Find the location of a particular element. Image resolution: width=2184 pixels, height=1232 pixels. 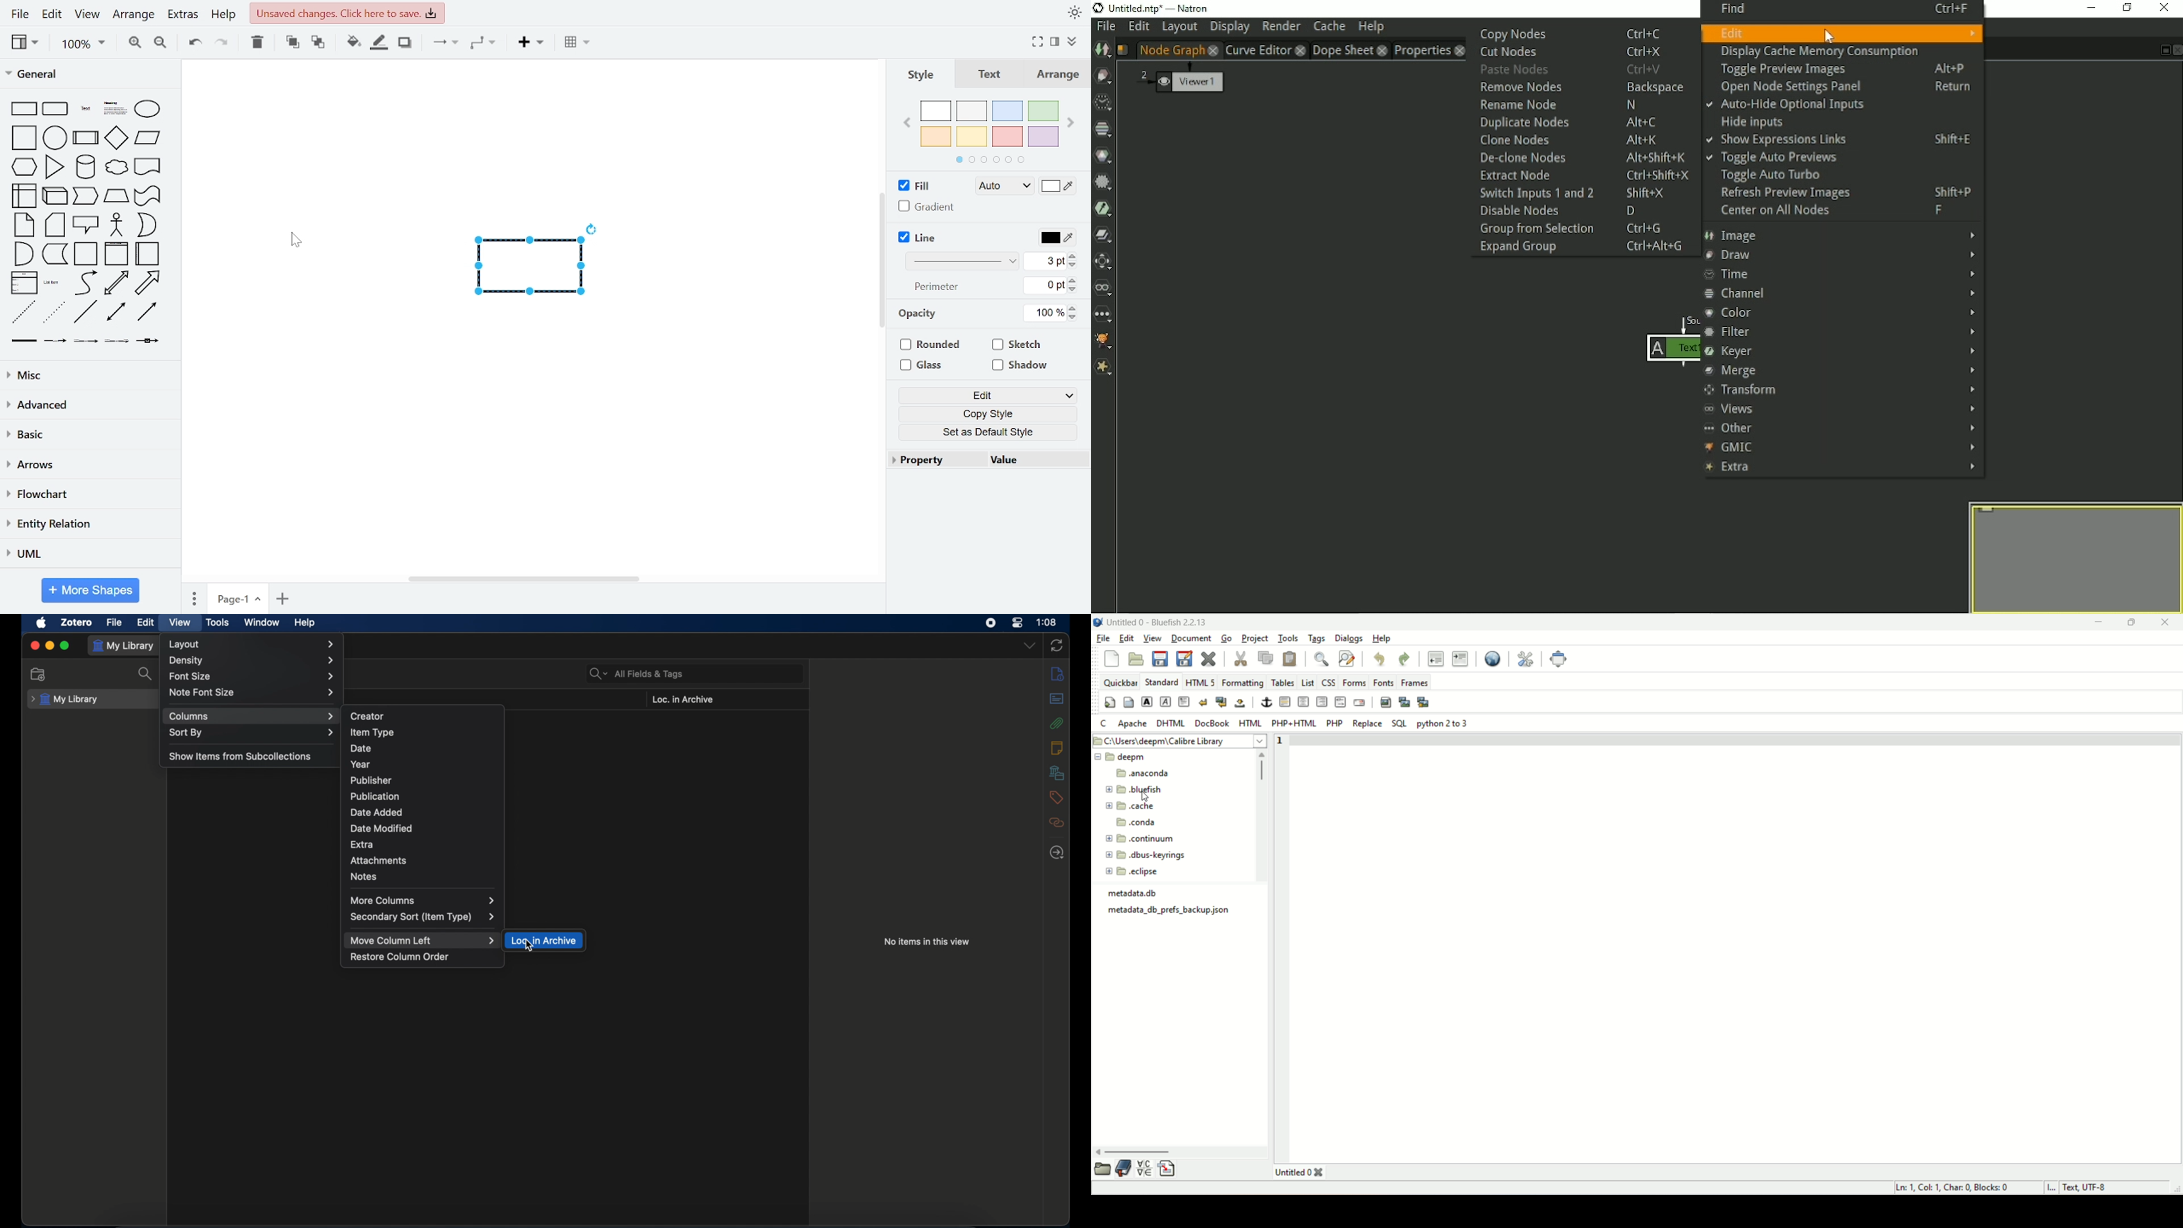

general shapes is located at coordinates (85, 311).